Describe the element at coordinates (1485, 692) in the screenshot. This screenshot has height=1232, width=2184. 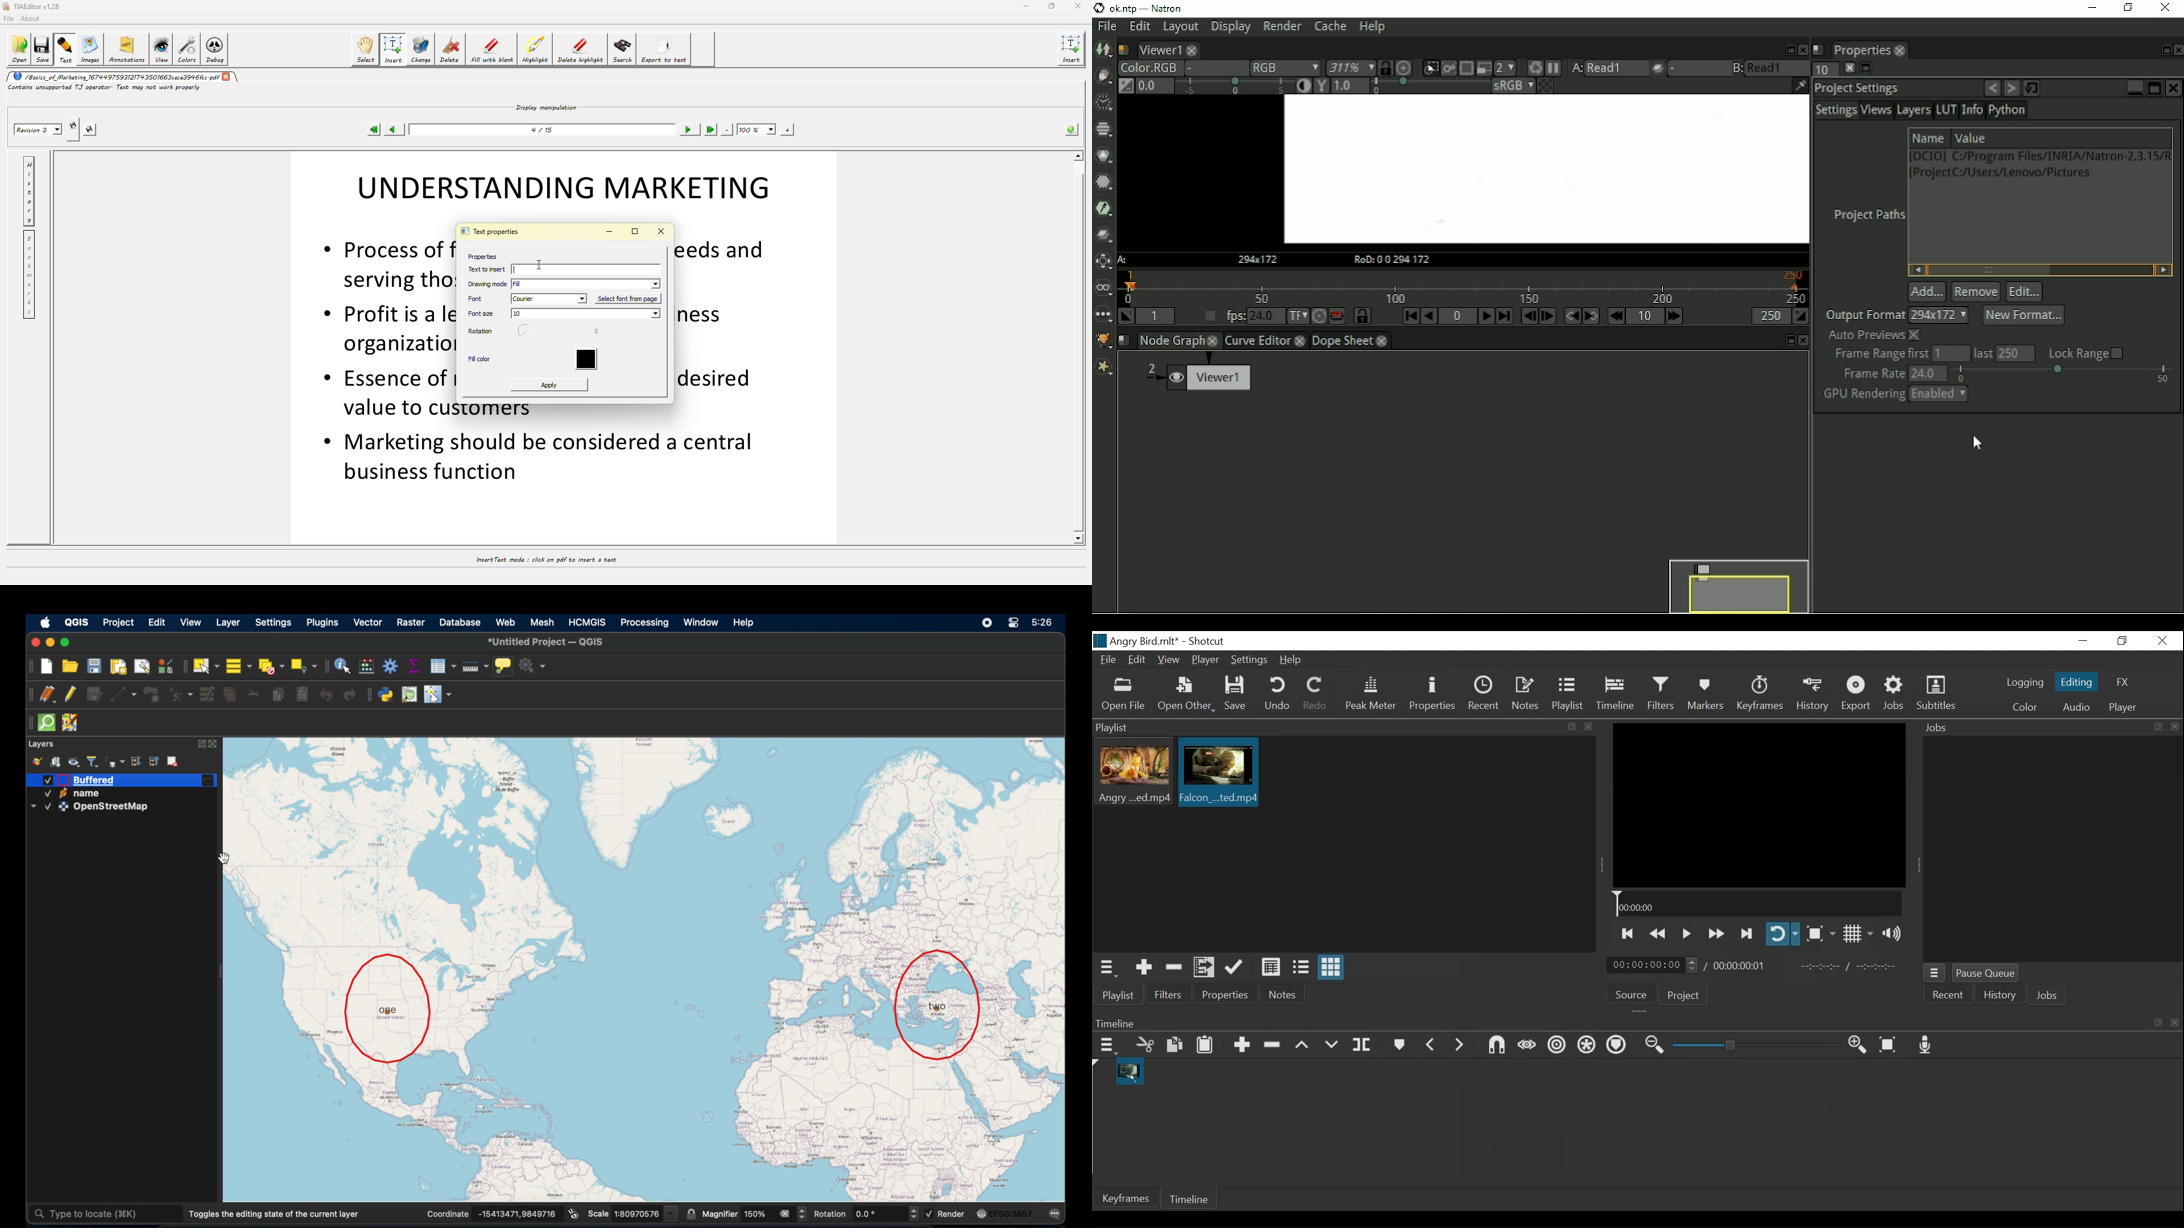
I see `Recent` at that location.